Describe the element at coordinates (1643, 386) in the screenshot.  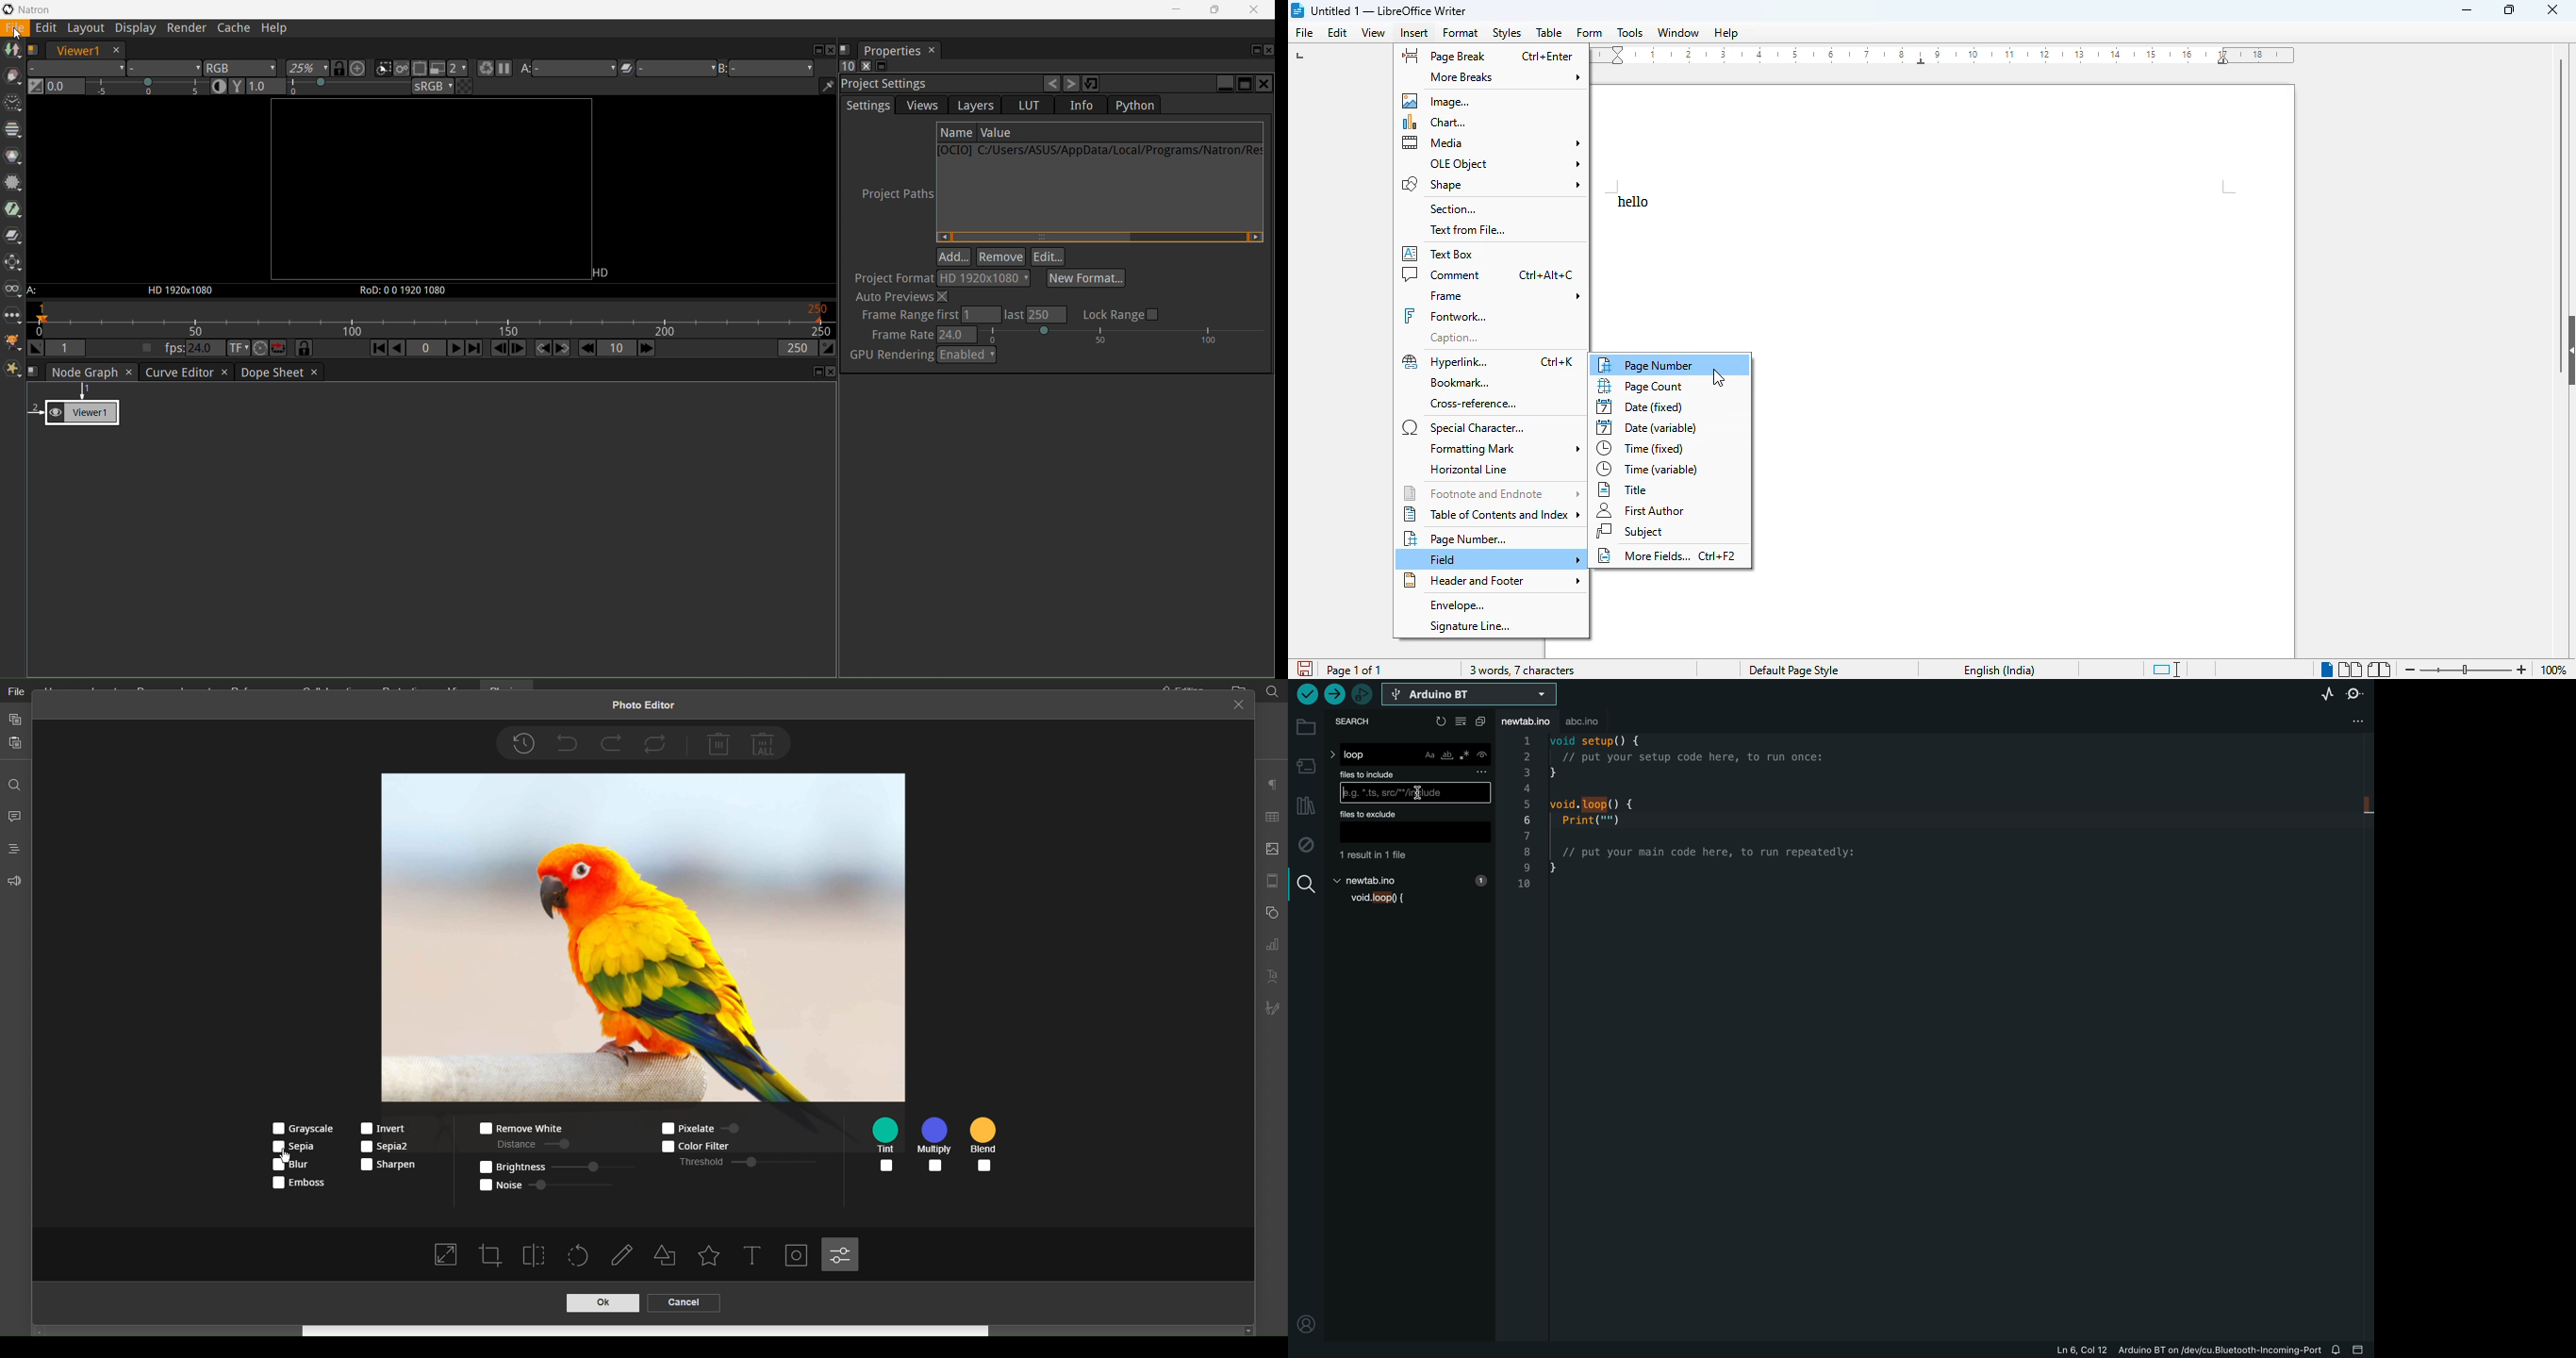
I see `page count` at that location.